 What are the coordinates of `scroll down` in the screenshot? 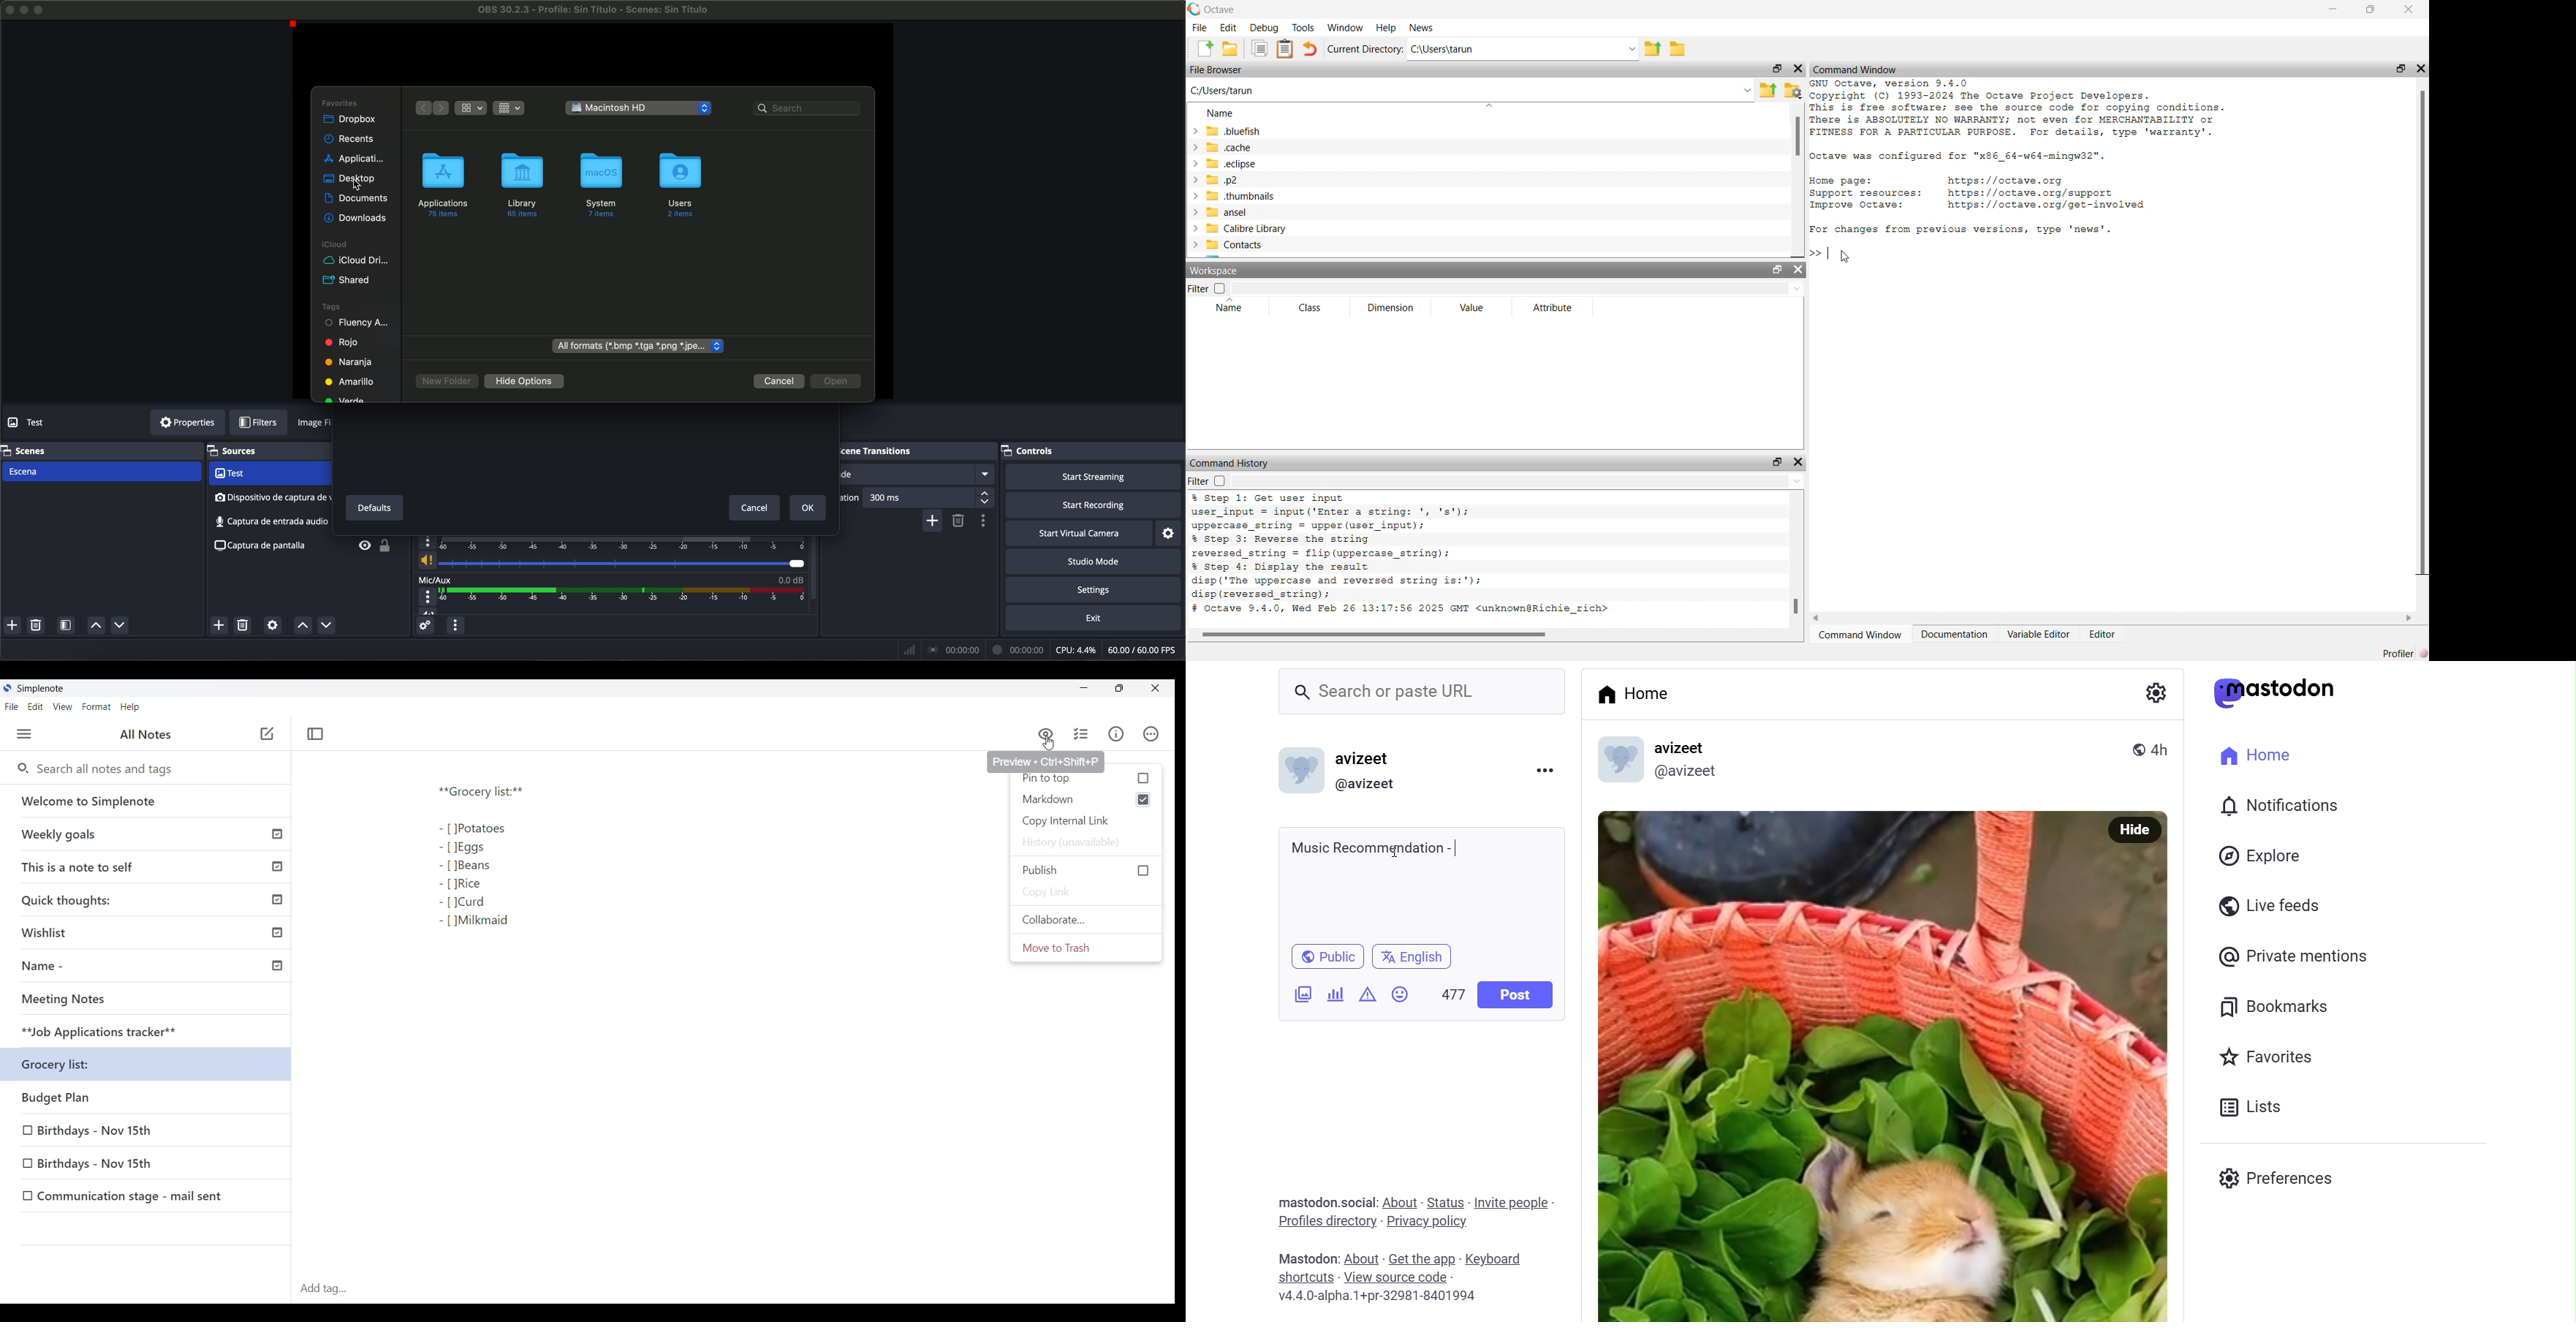 It's located at (815, 561).